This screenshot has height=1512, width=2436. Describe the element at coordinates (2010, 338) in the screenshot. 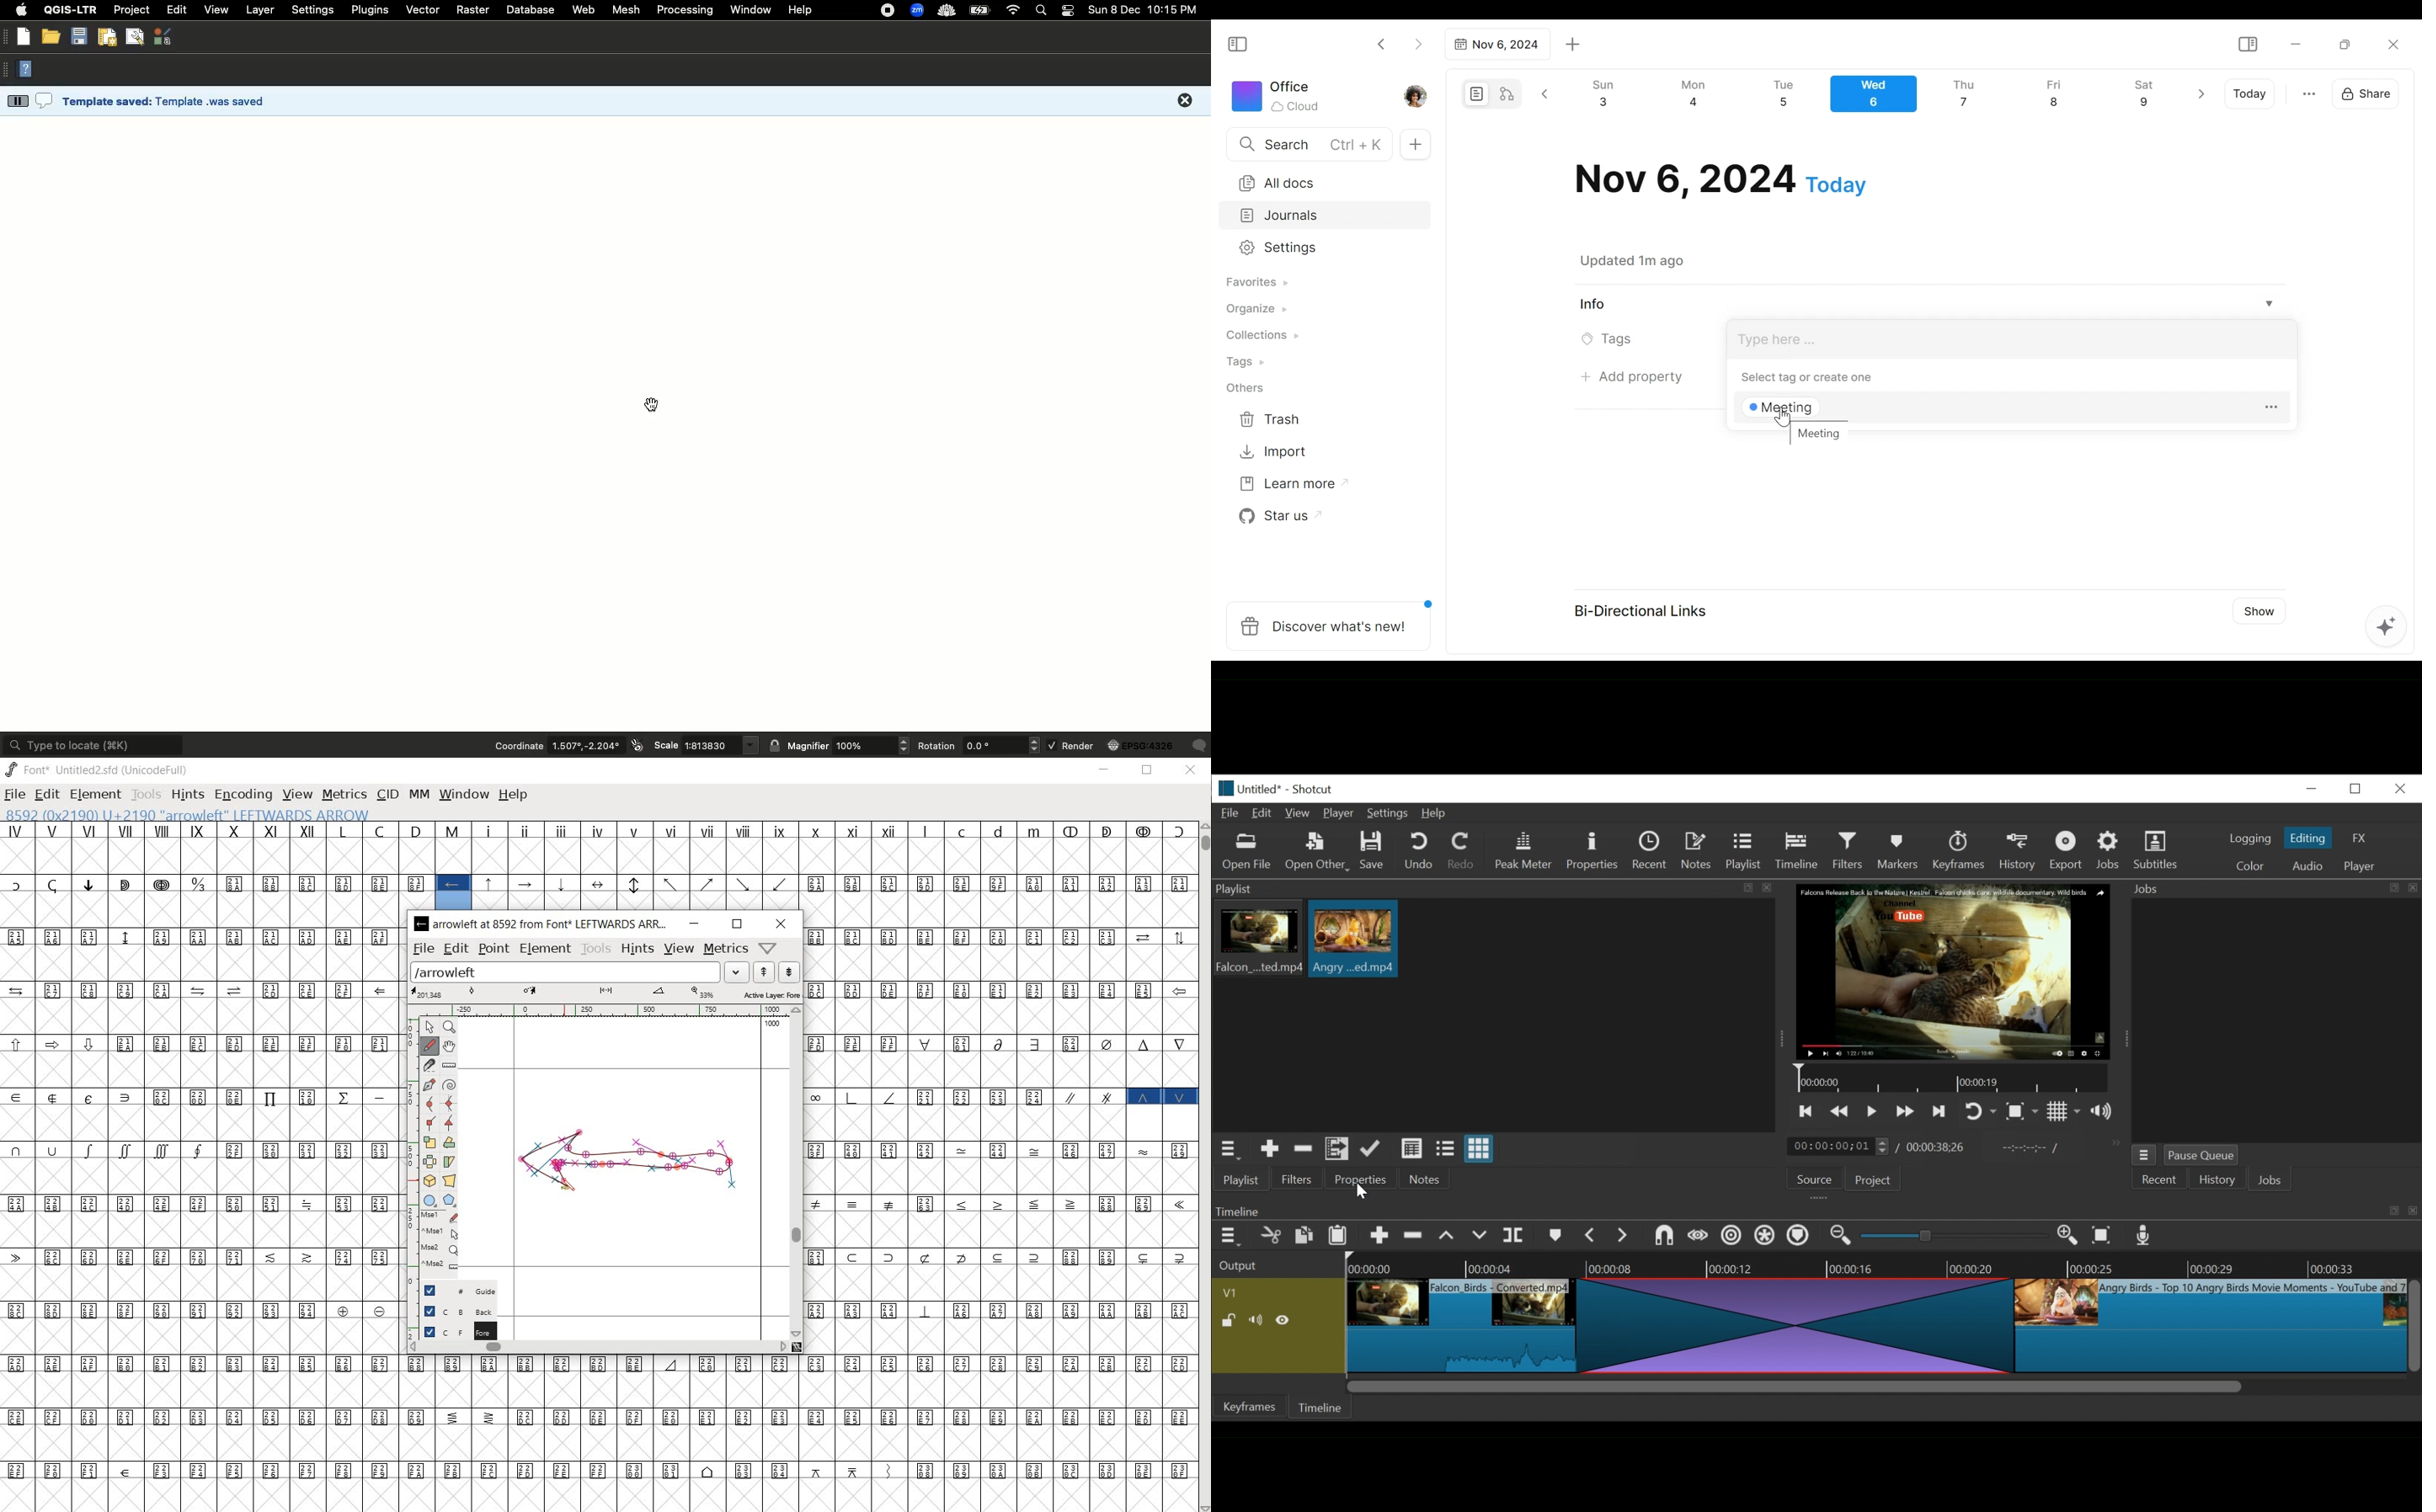

I see `Tags Field` at that location.